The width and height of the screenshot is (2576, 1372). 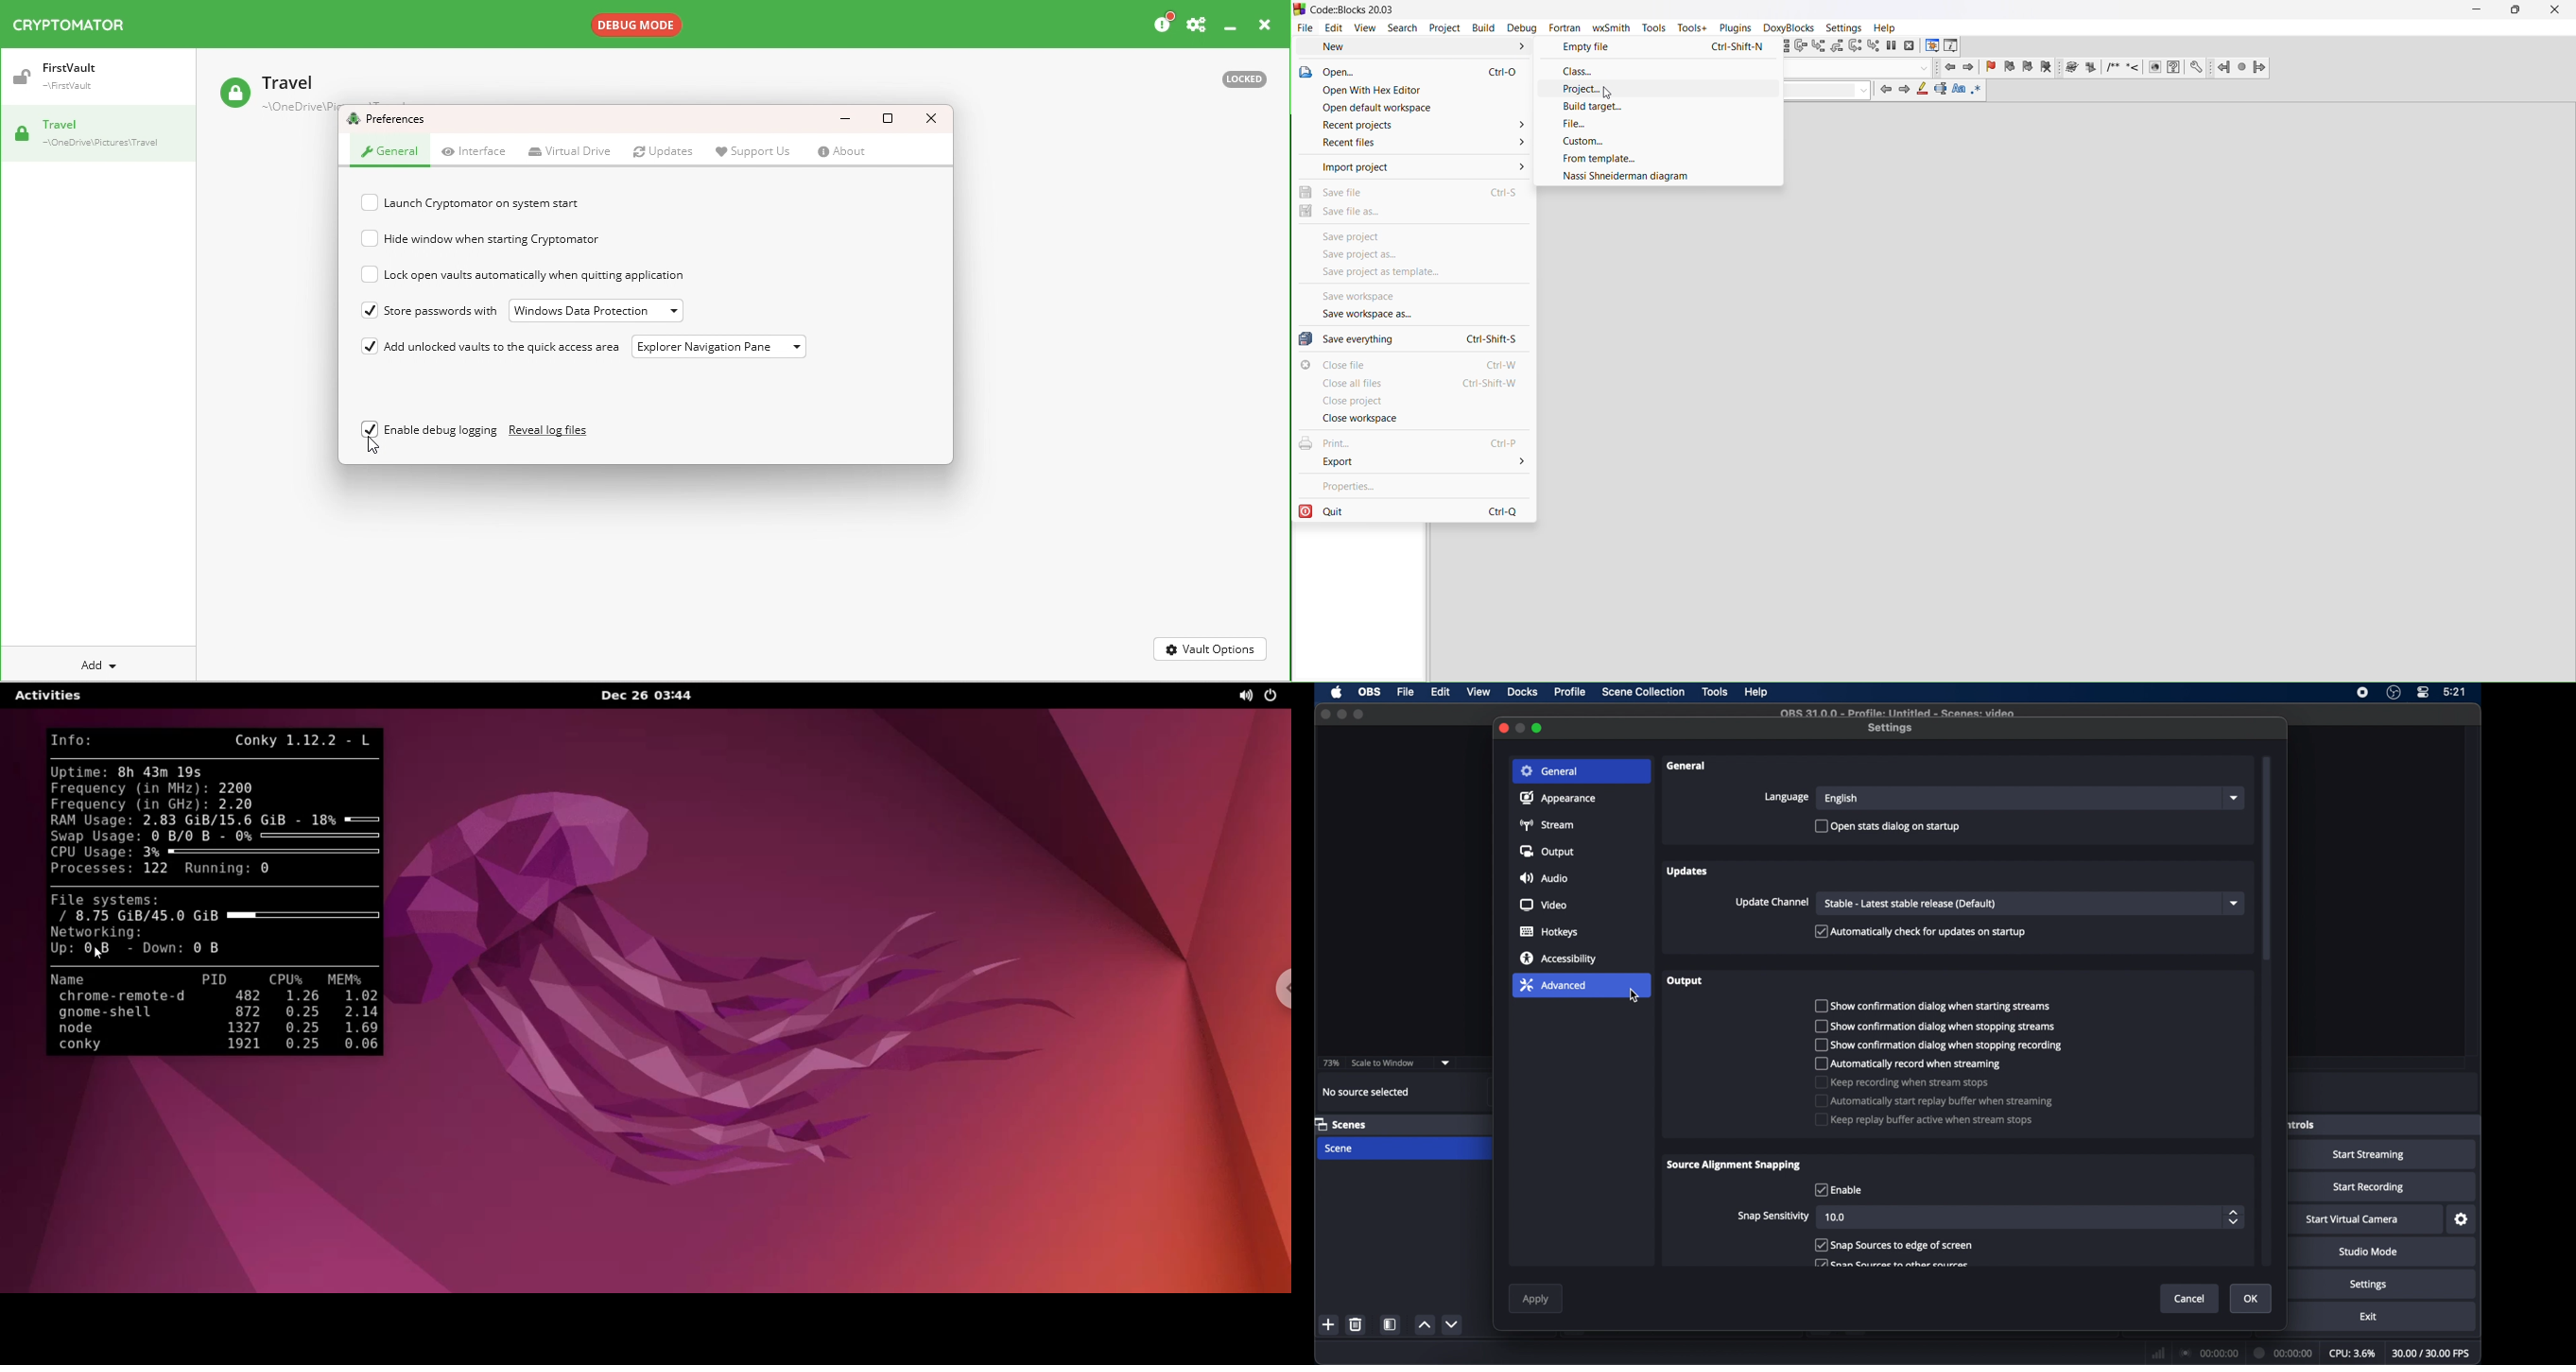 I want to click on close, so click(x=2556, y=10).